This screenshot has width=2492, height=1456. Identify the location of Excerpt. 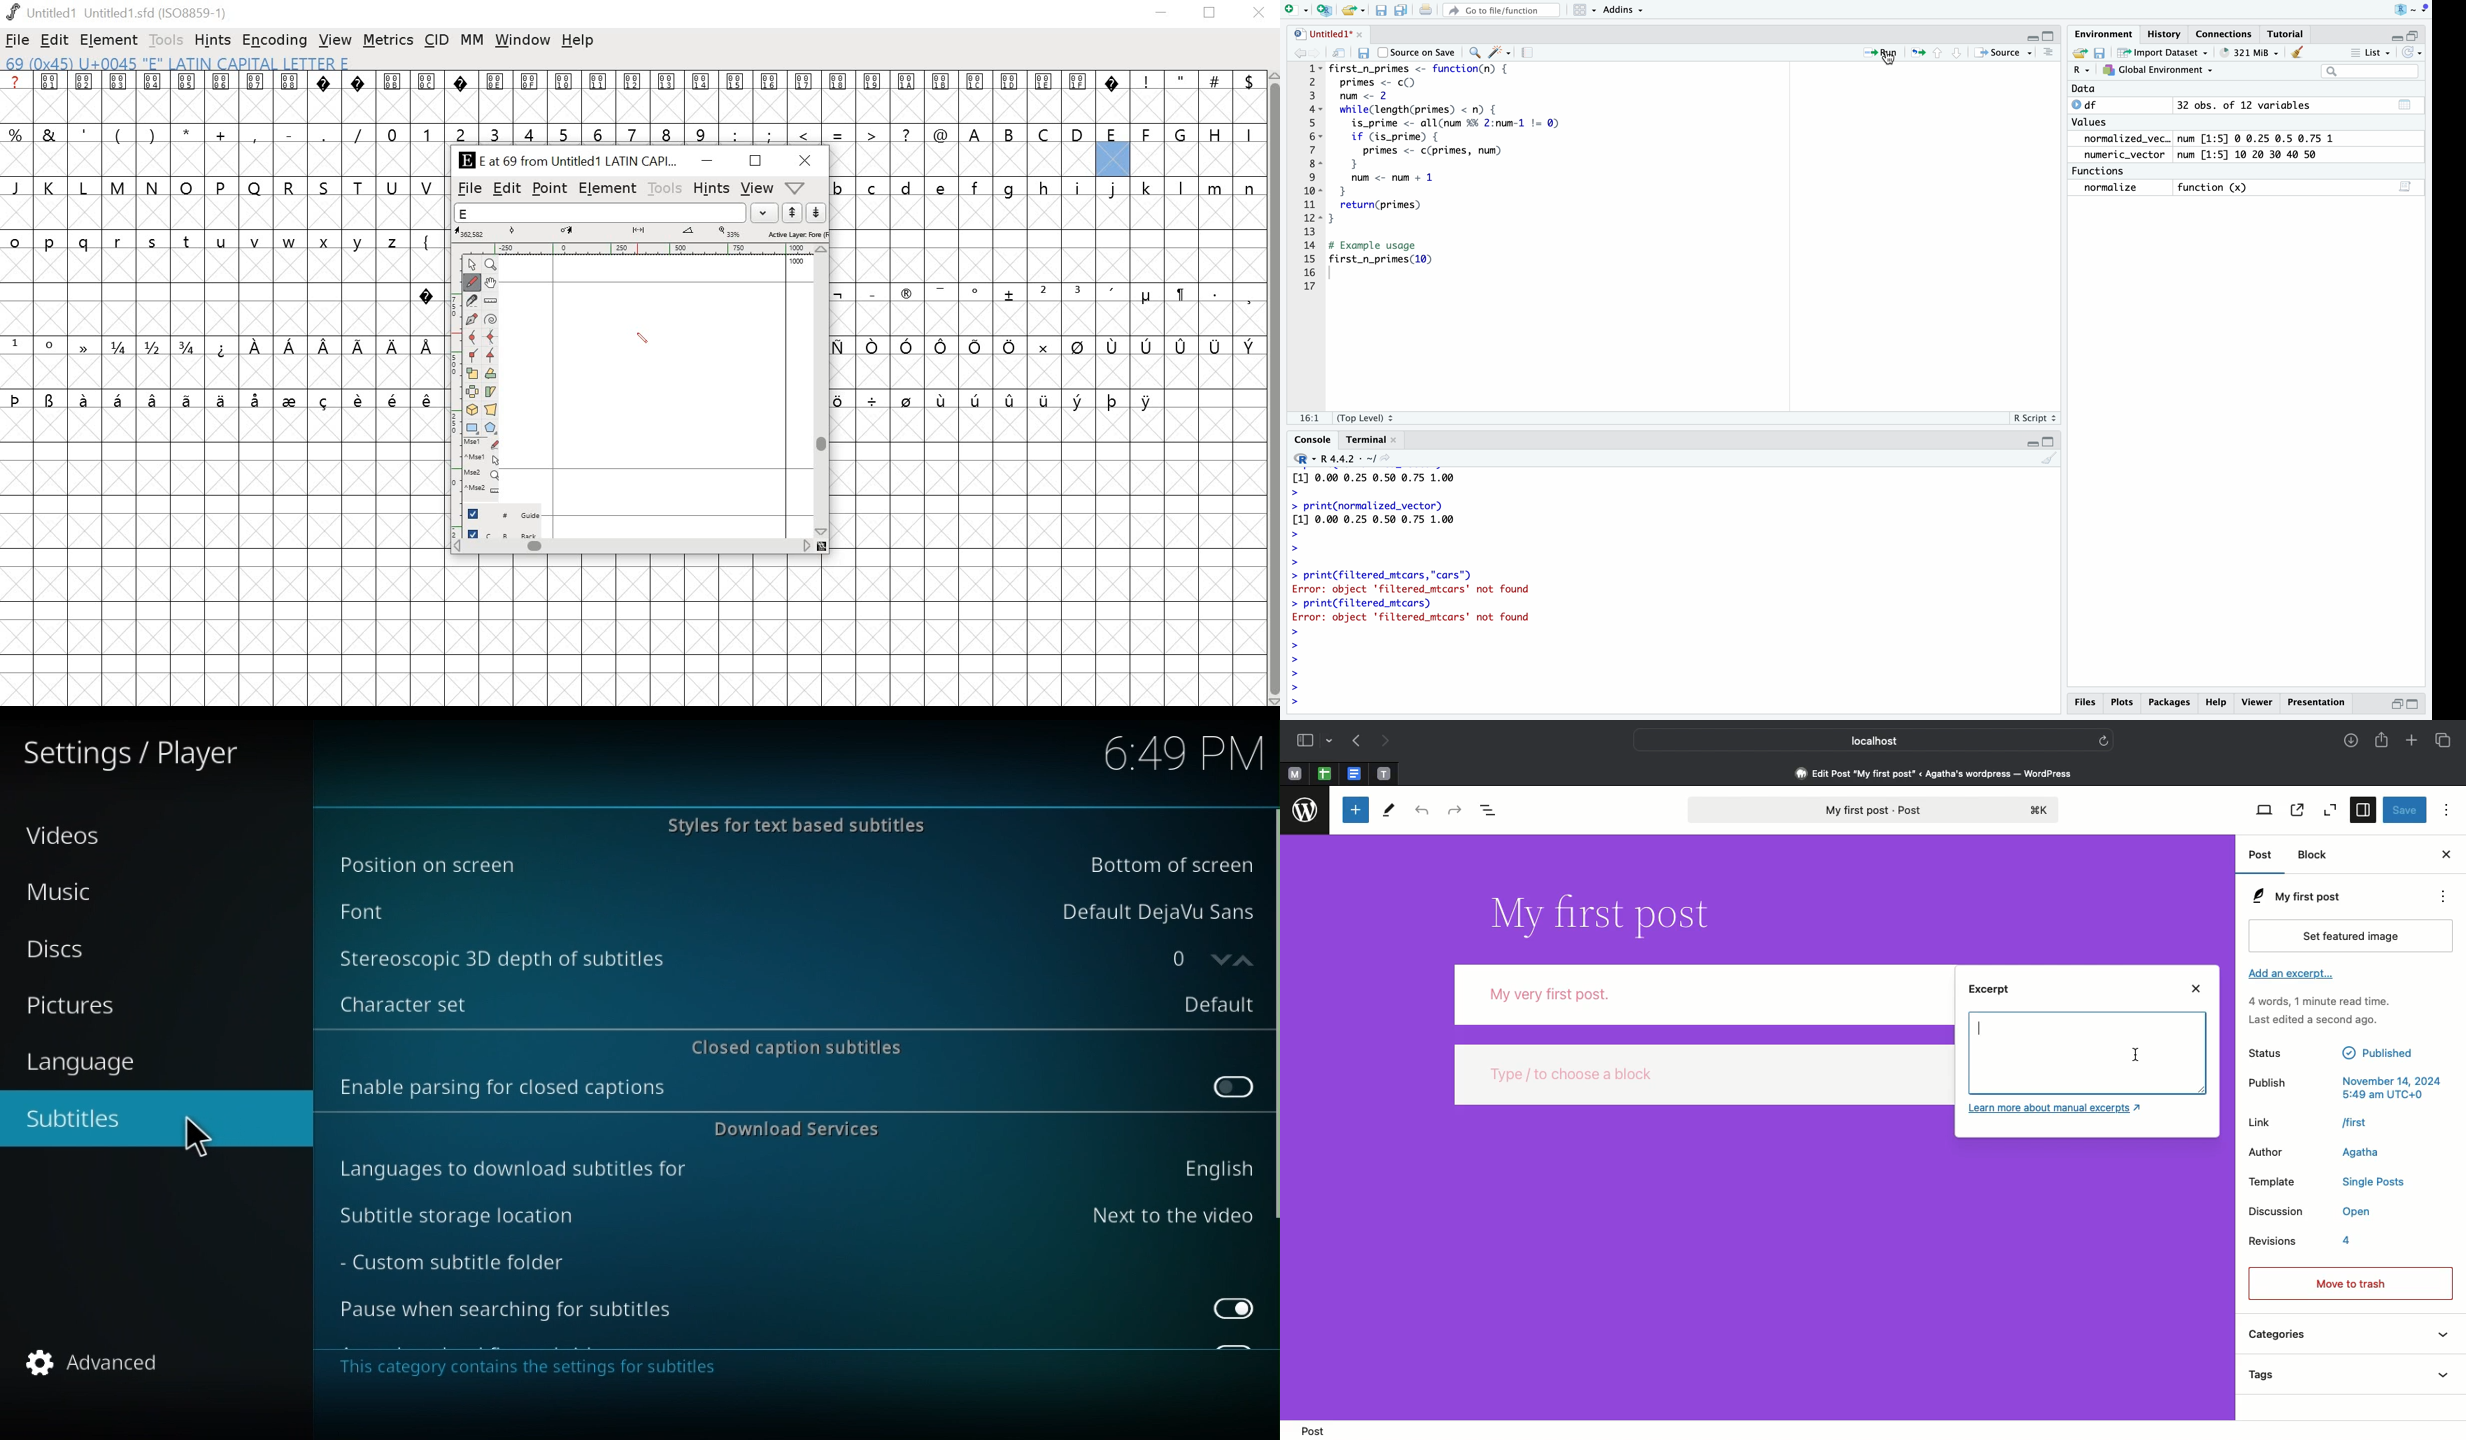
(1993, 994).